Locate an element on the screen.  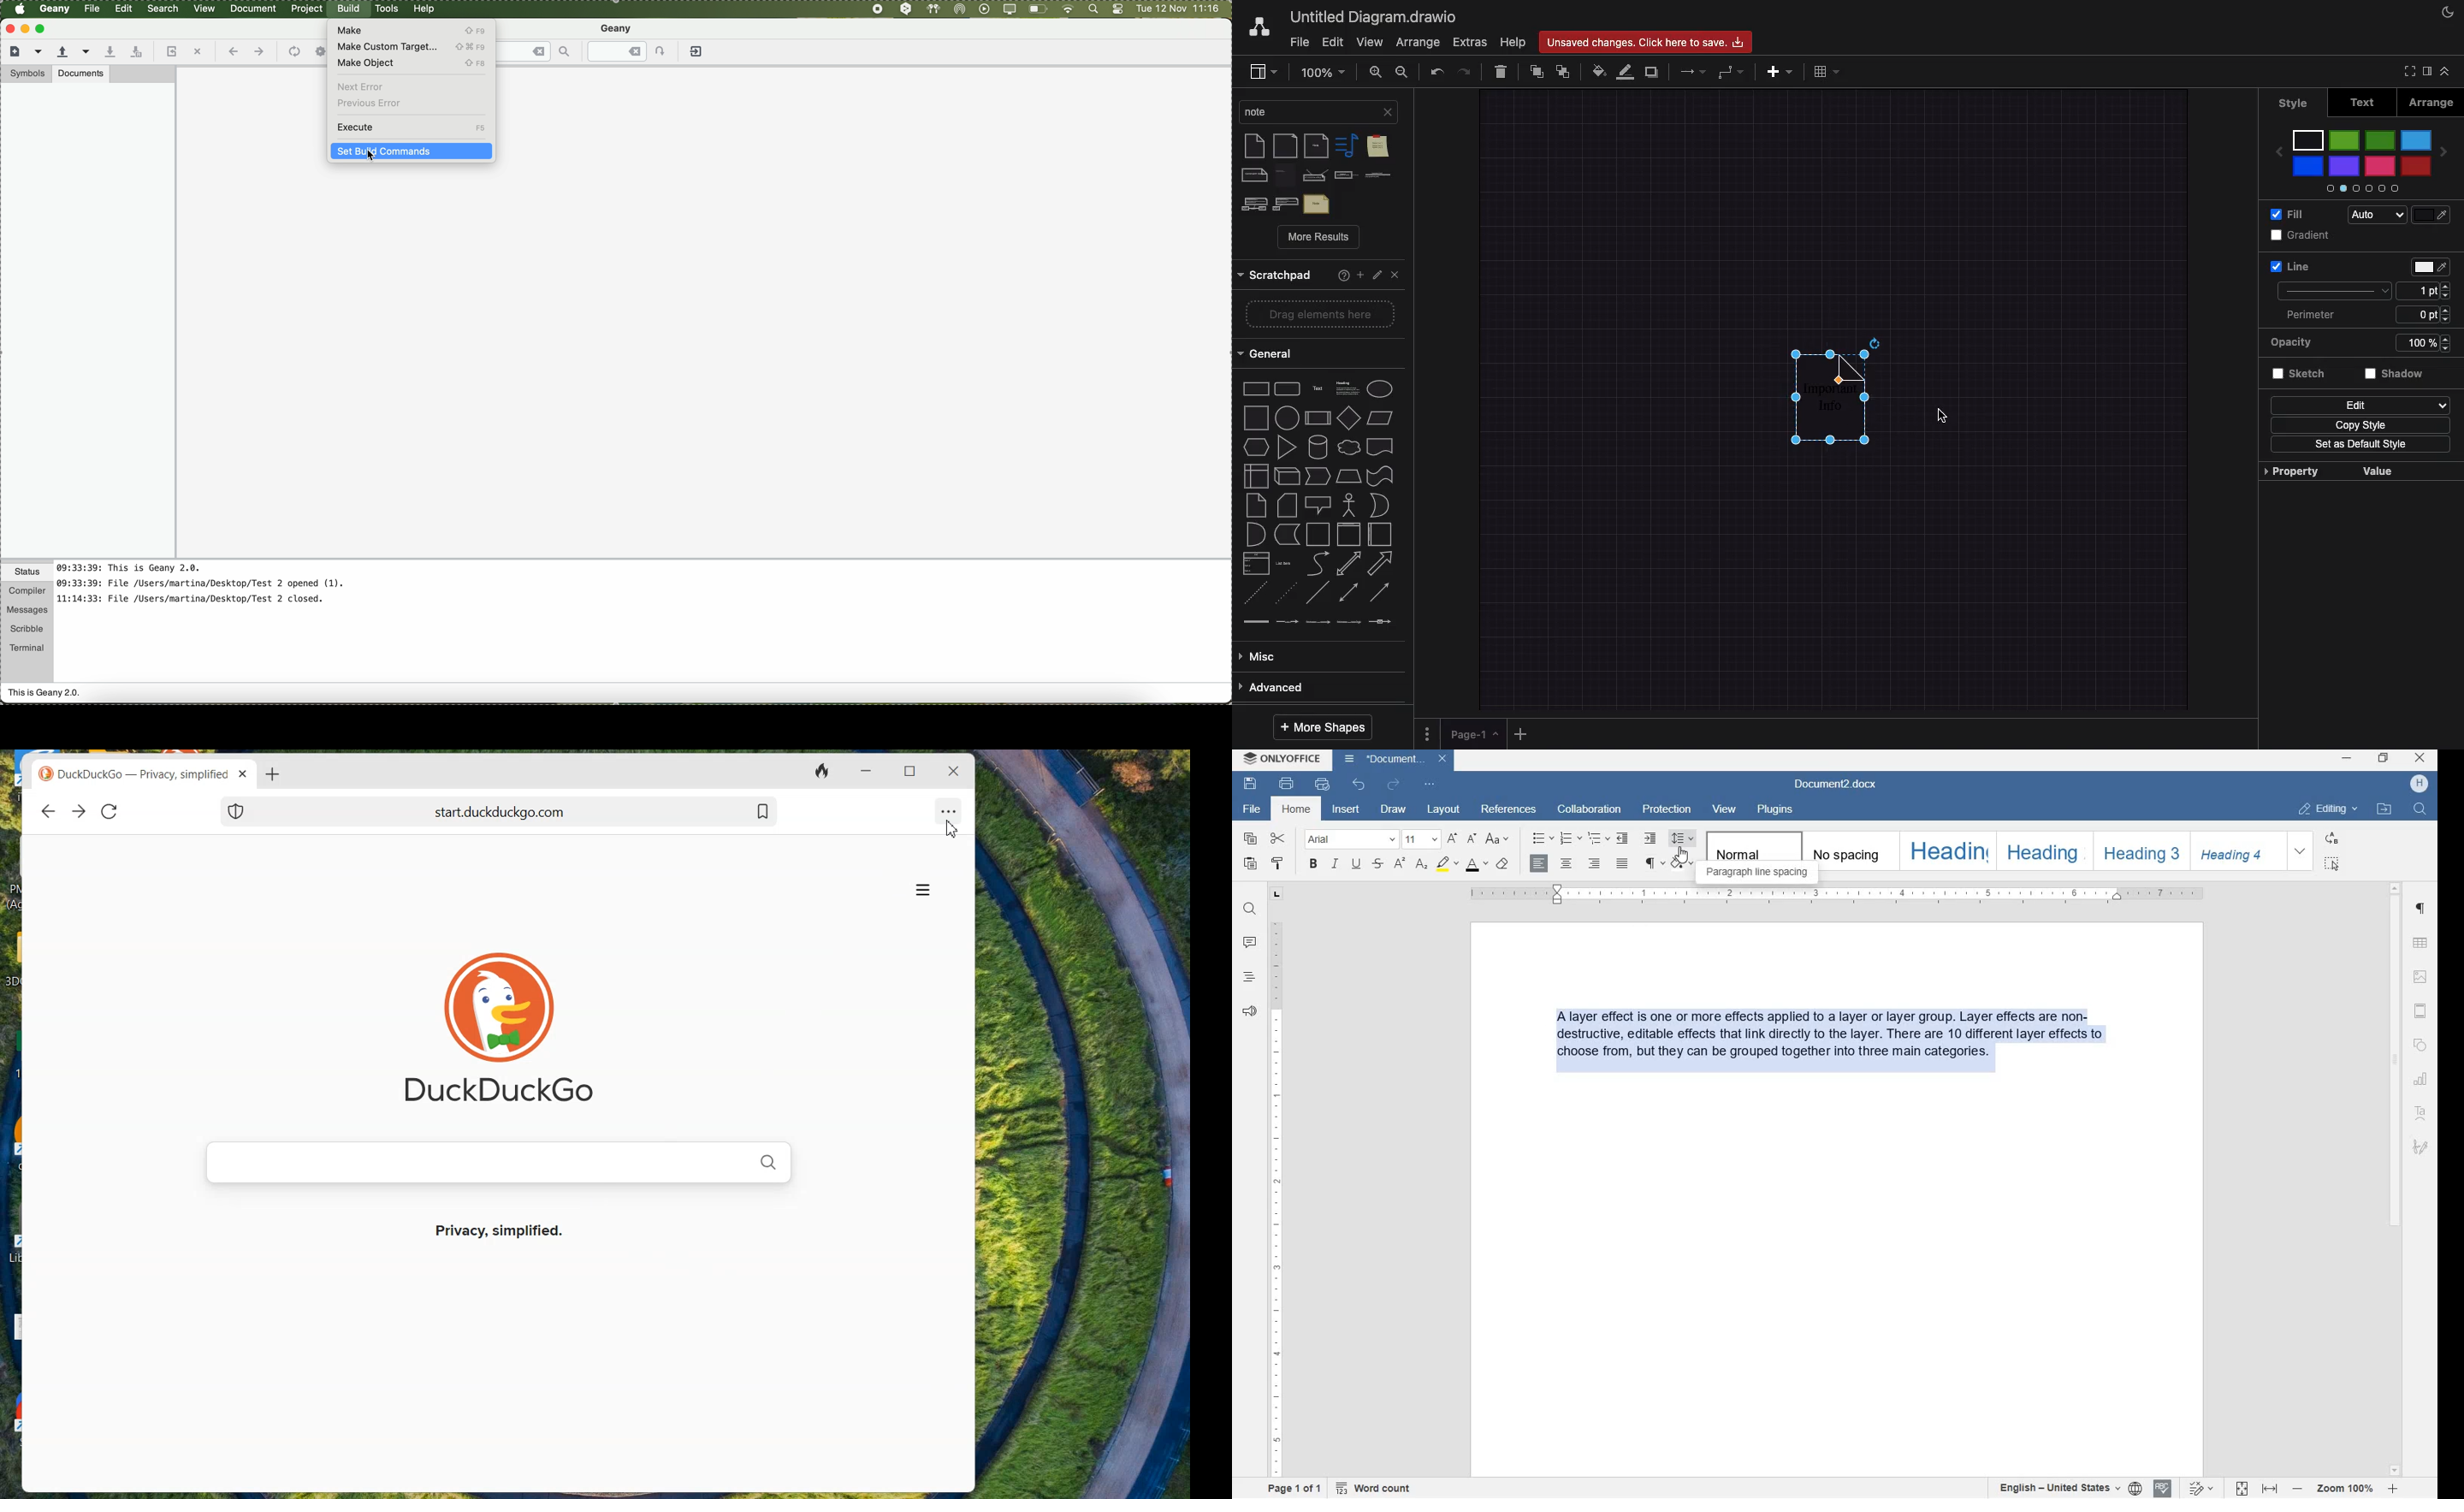
select all  is located at coordinates (2333, 862).